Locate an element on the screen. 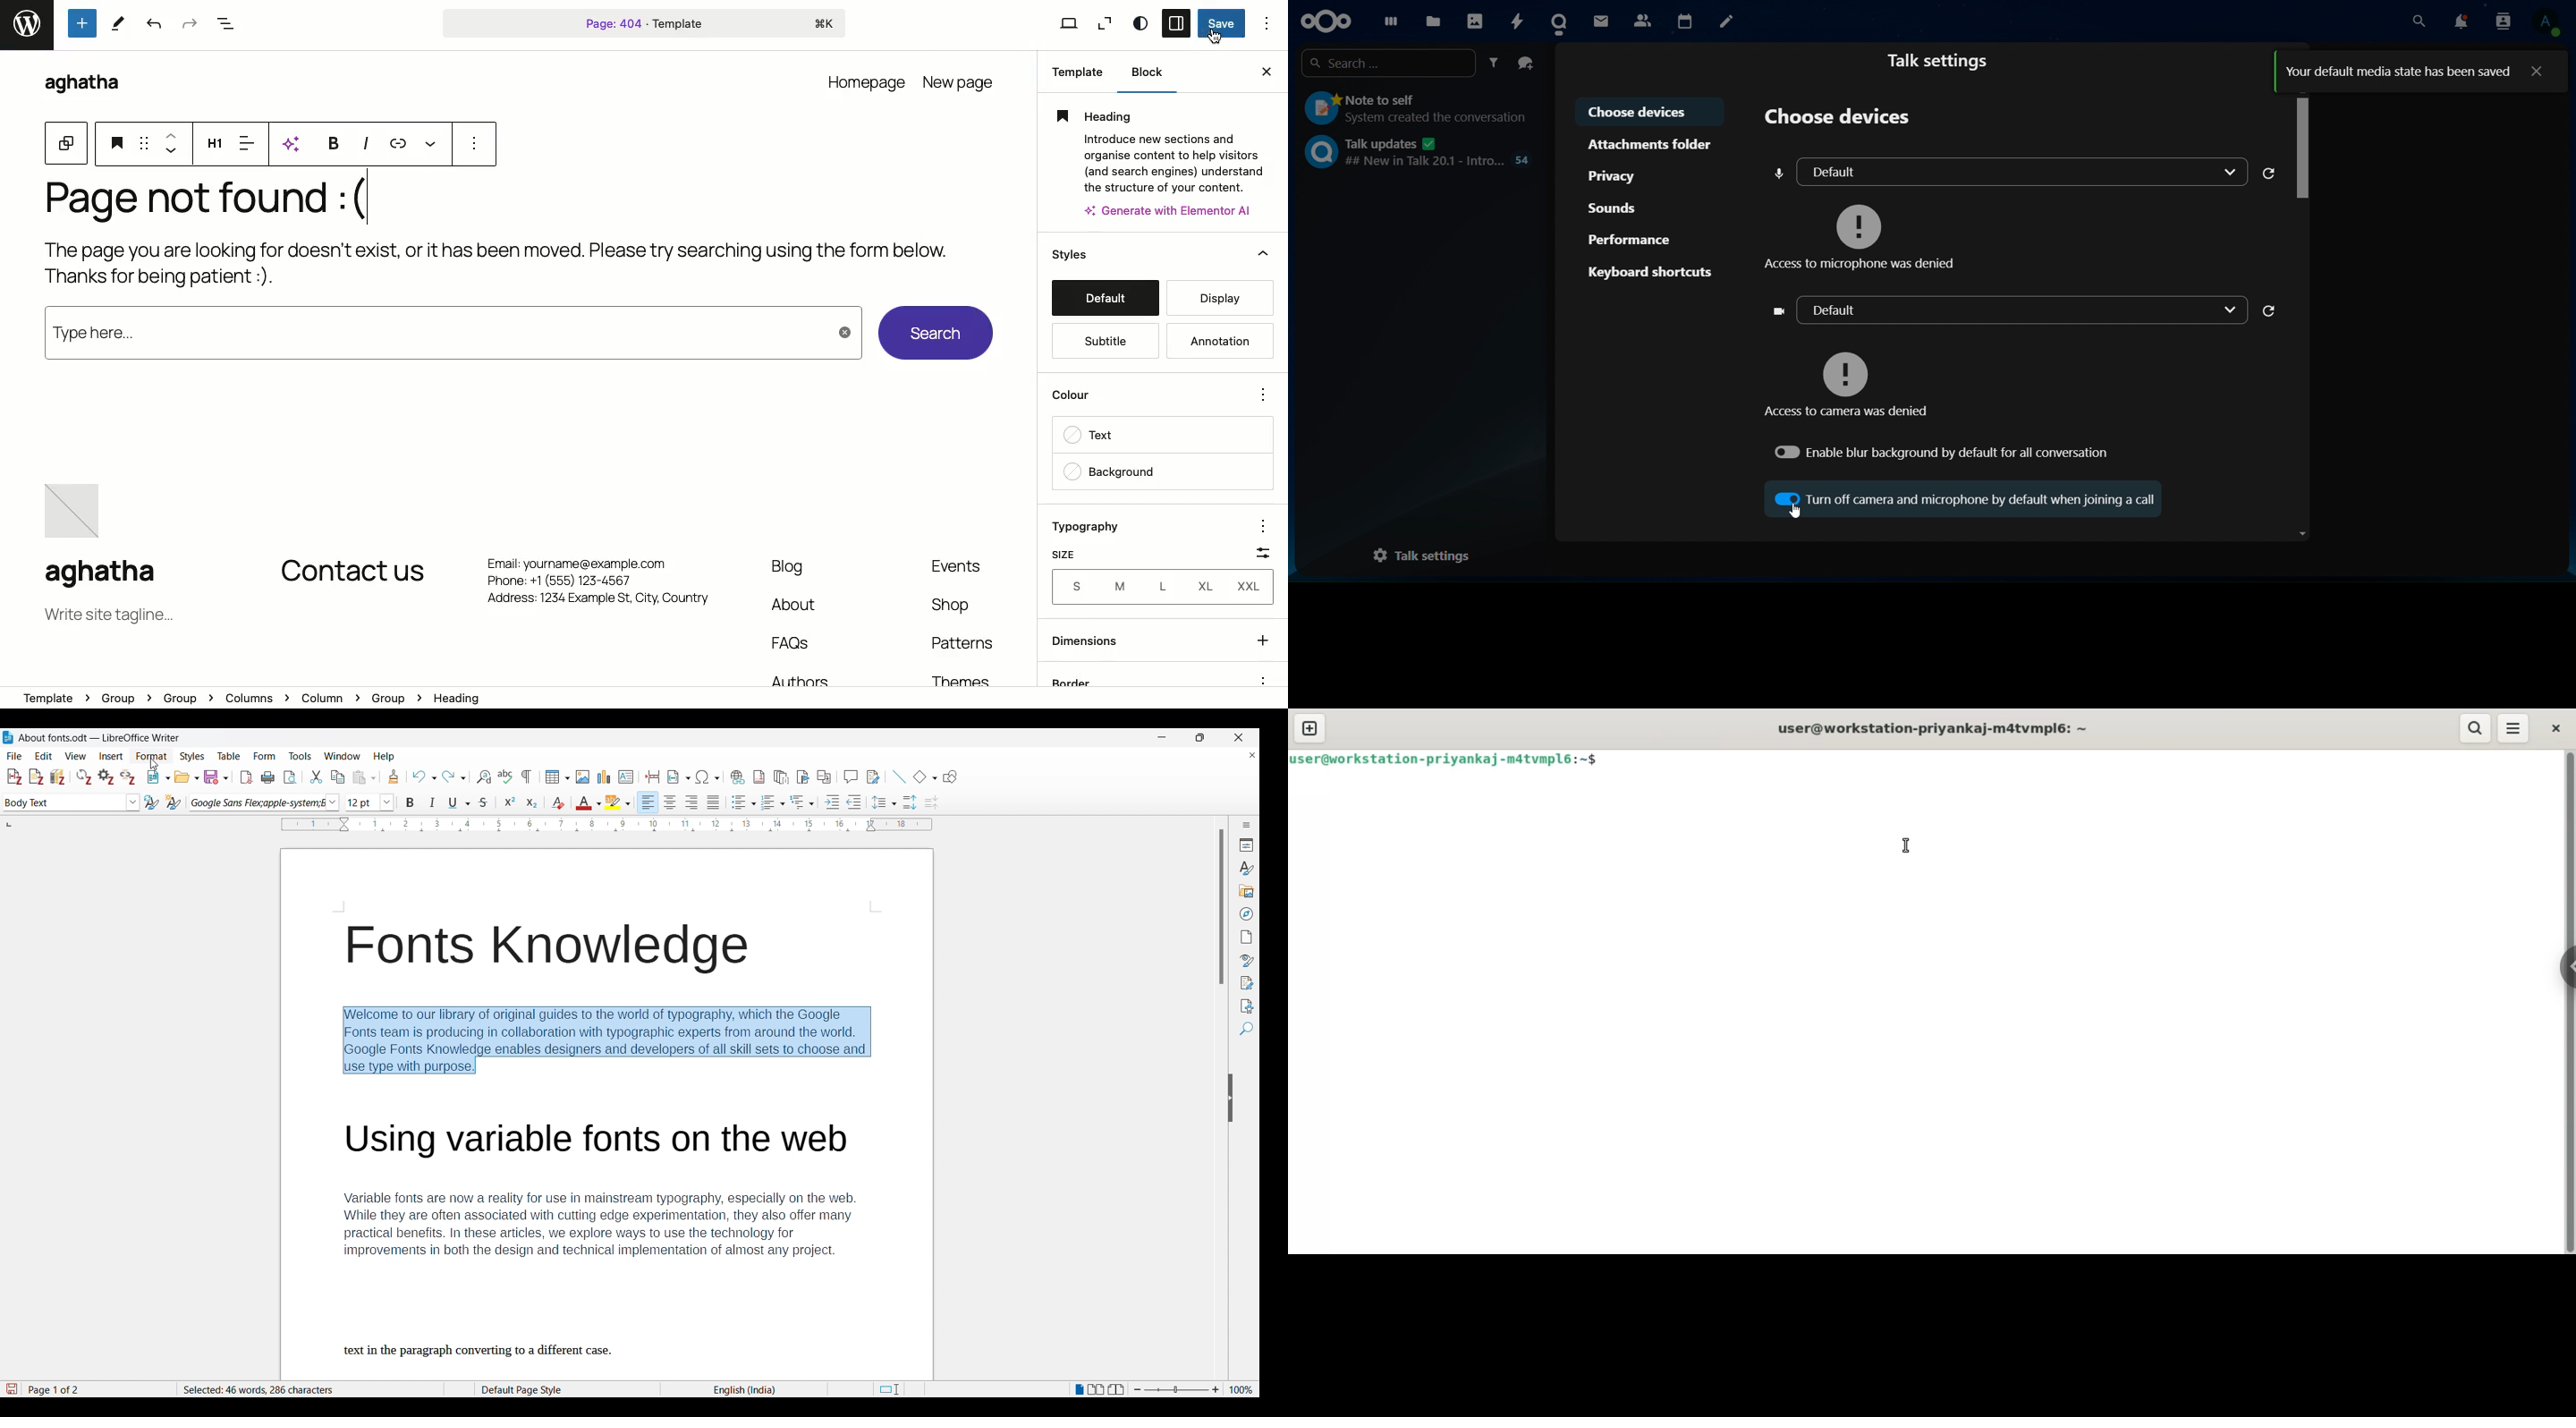  Underline options is located at coordinates (459, 803).